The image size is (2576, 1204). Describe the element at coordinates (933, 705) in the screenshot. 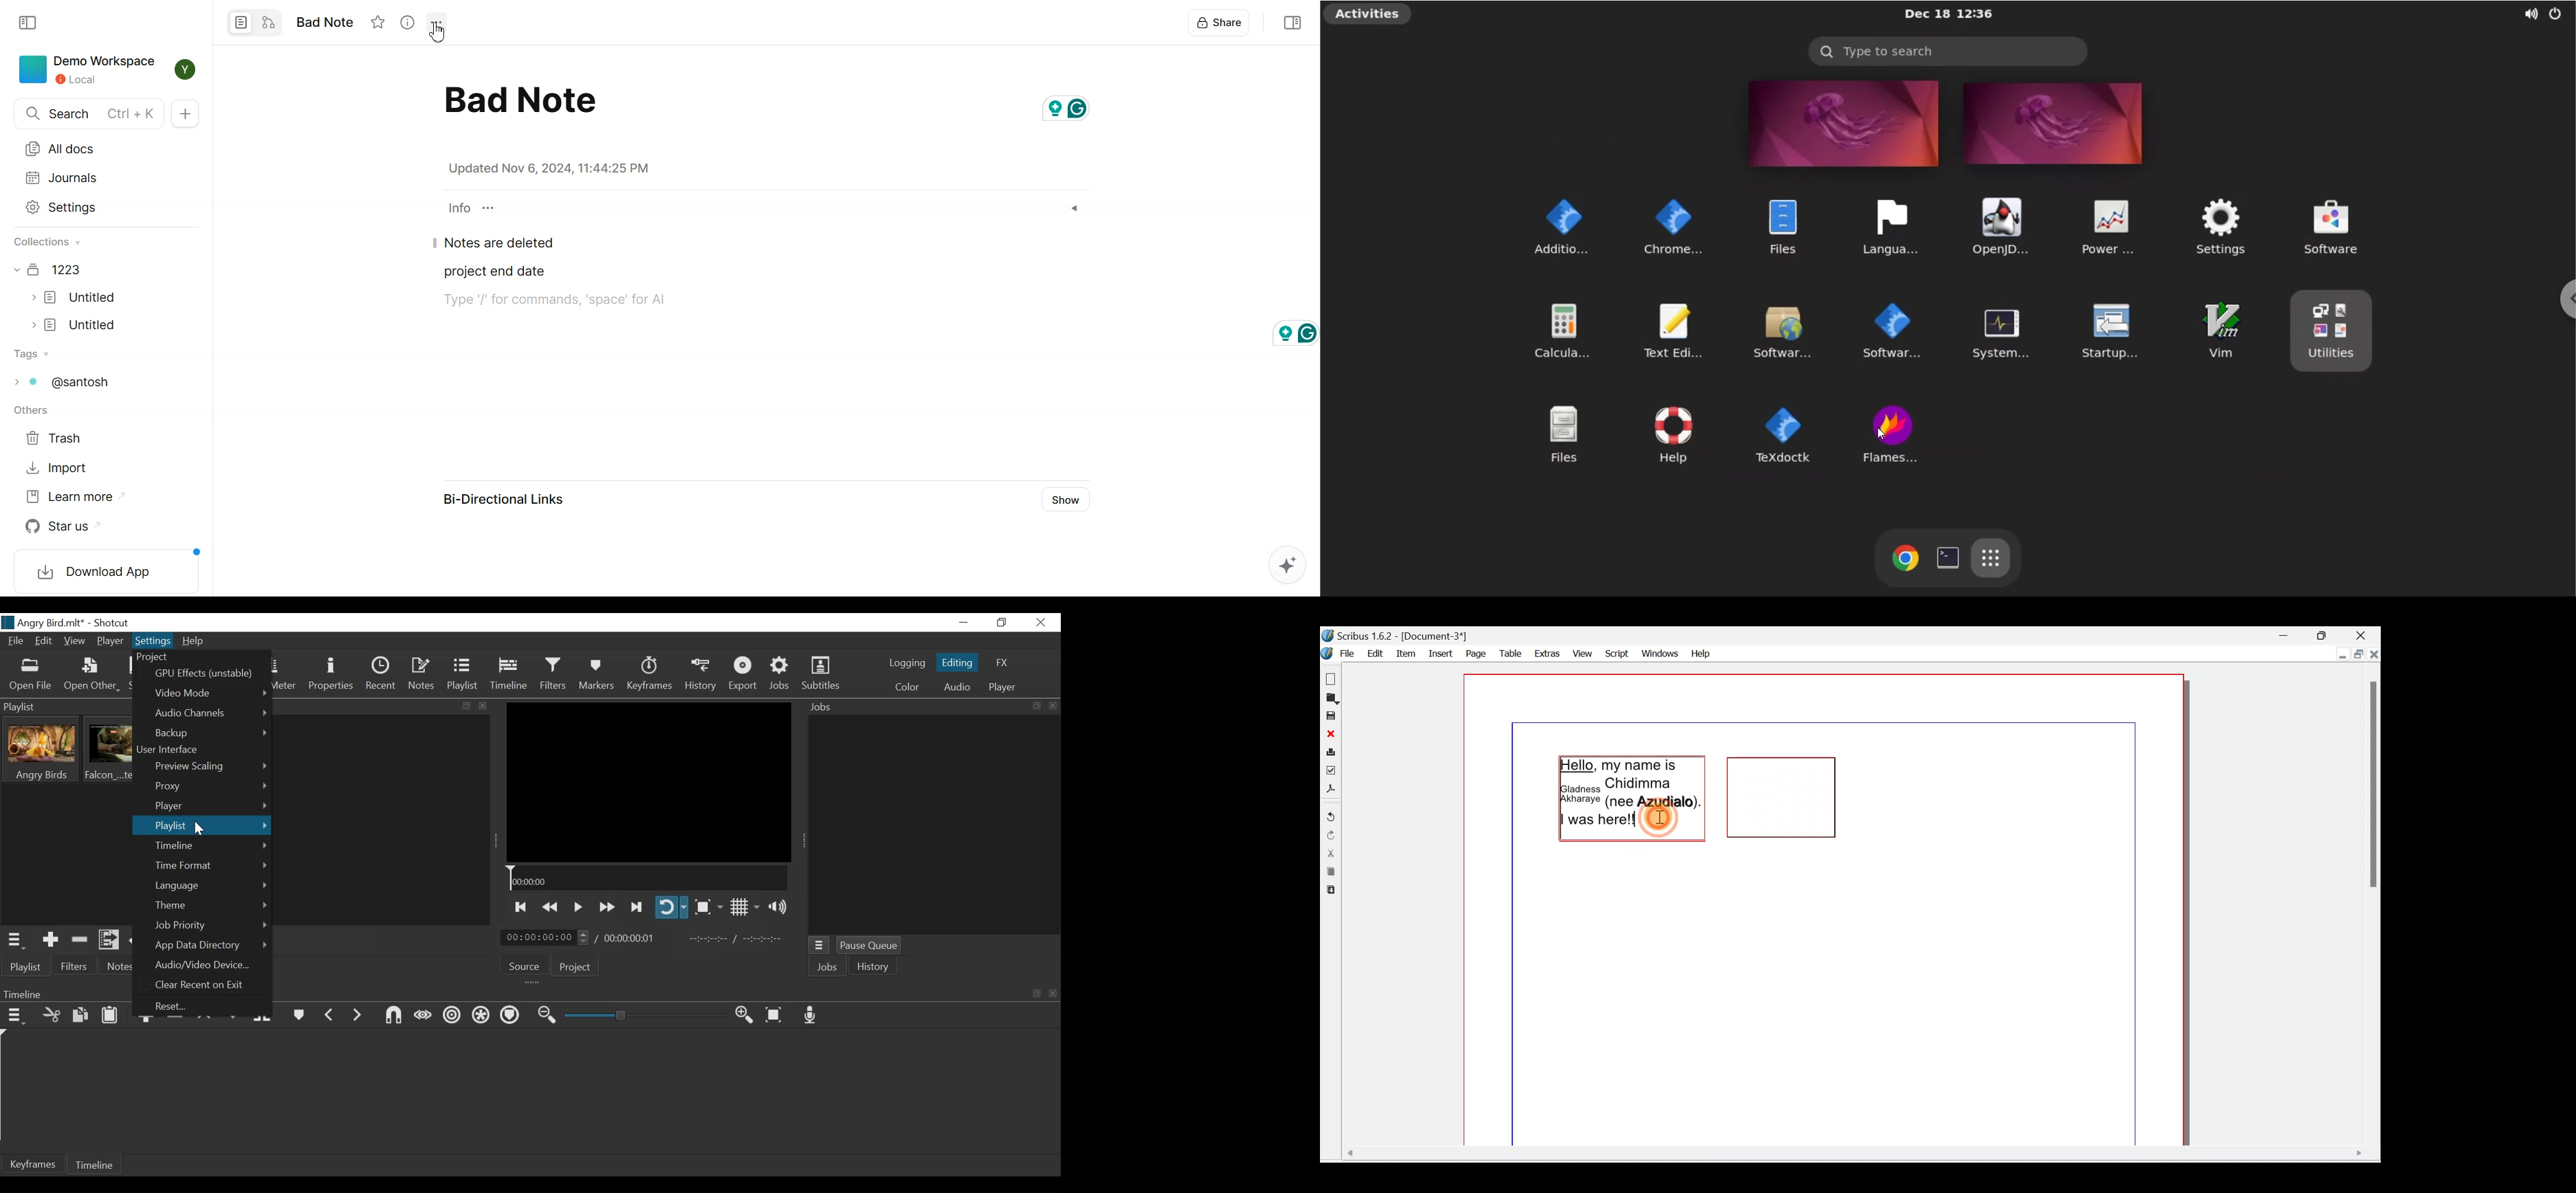

I see `Jobs Panel` at that location.